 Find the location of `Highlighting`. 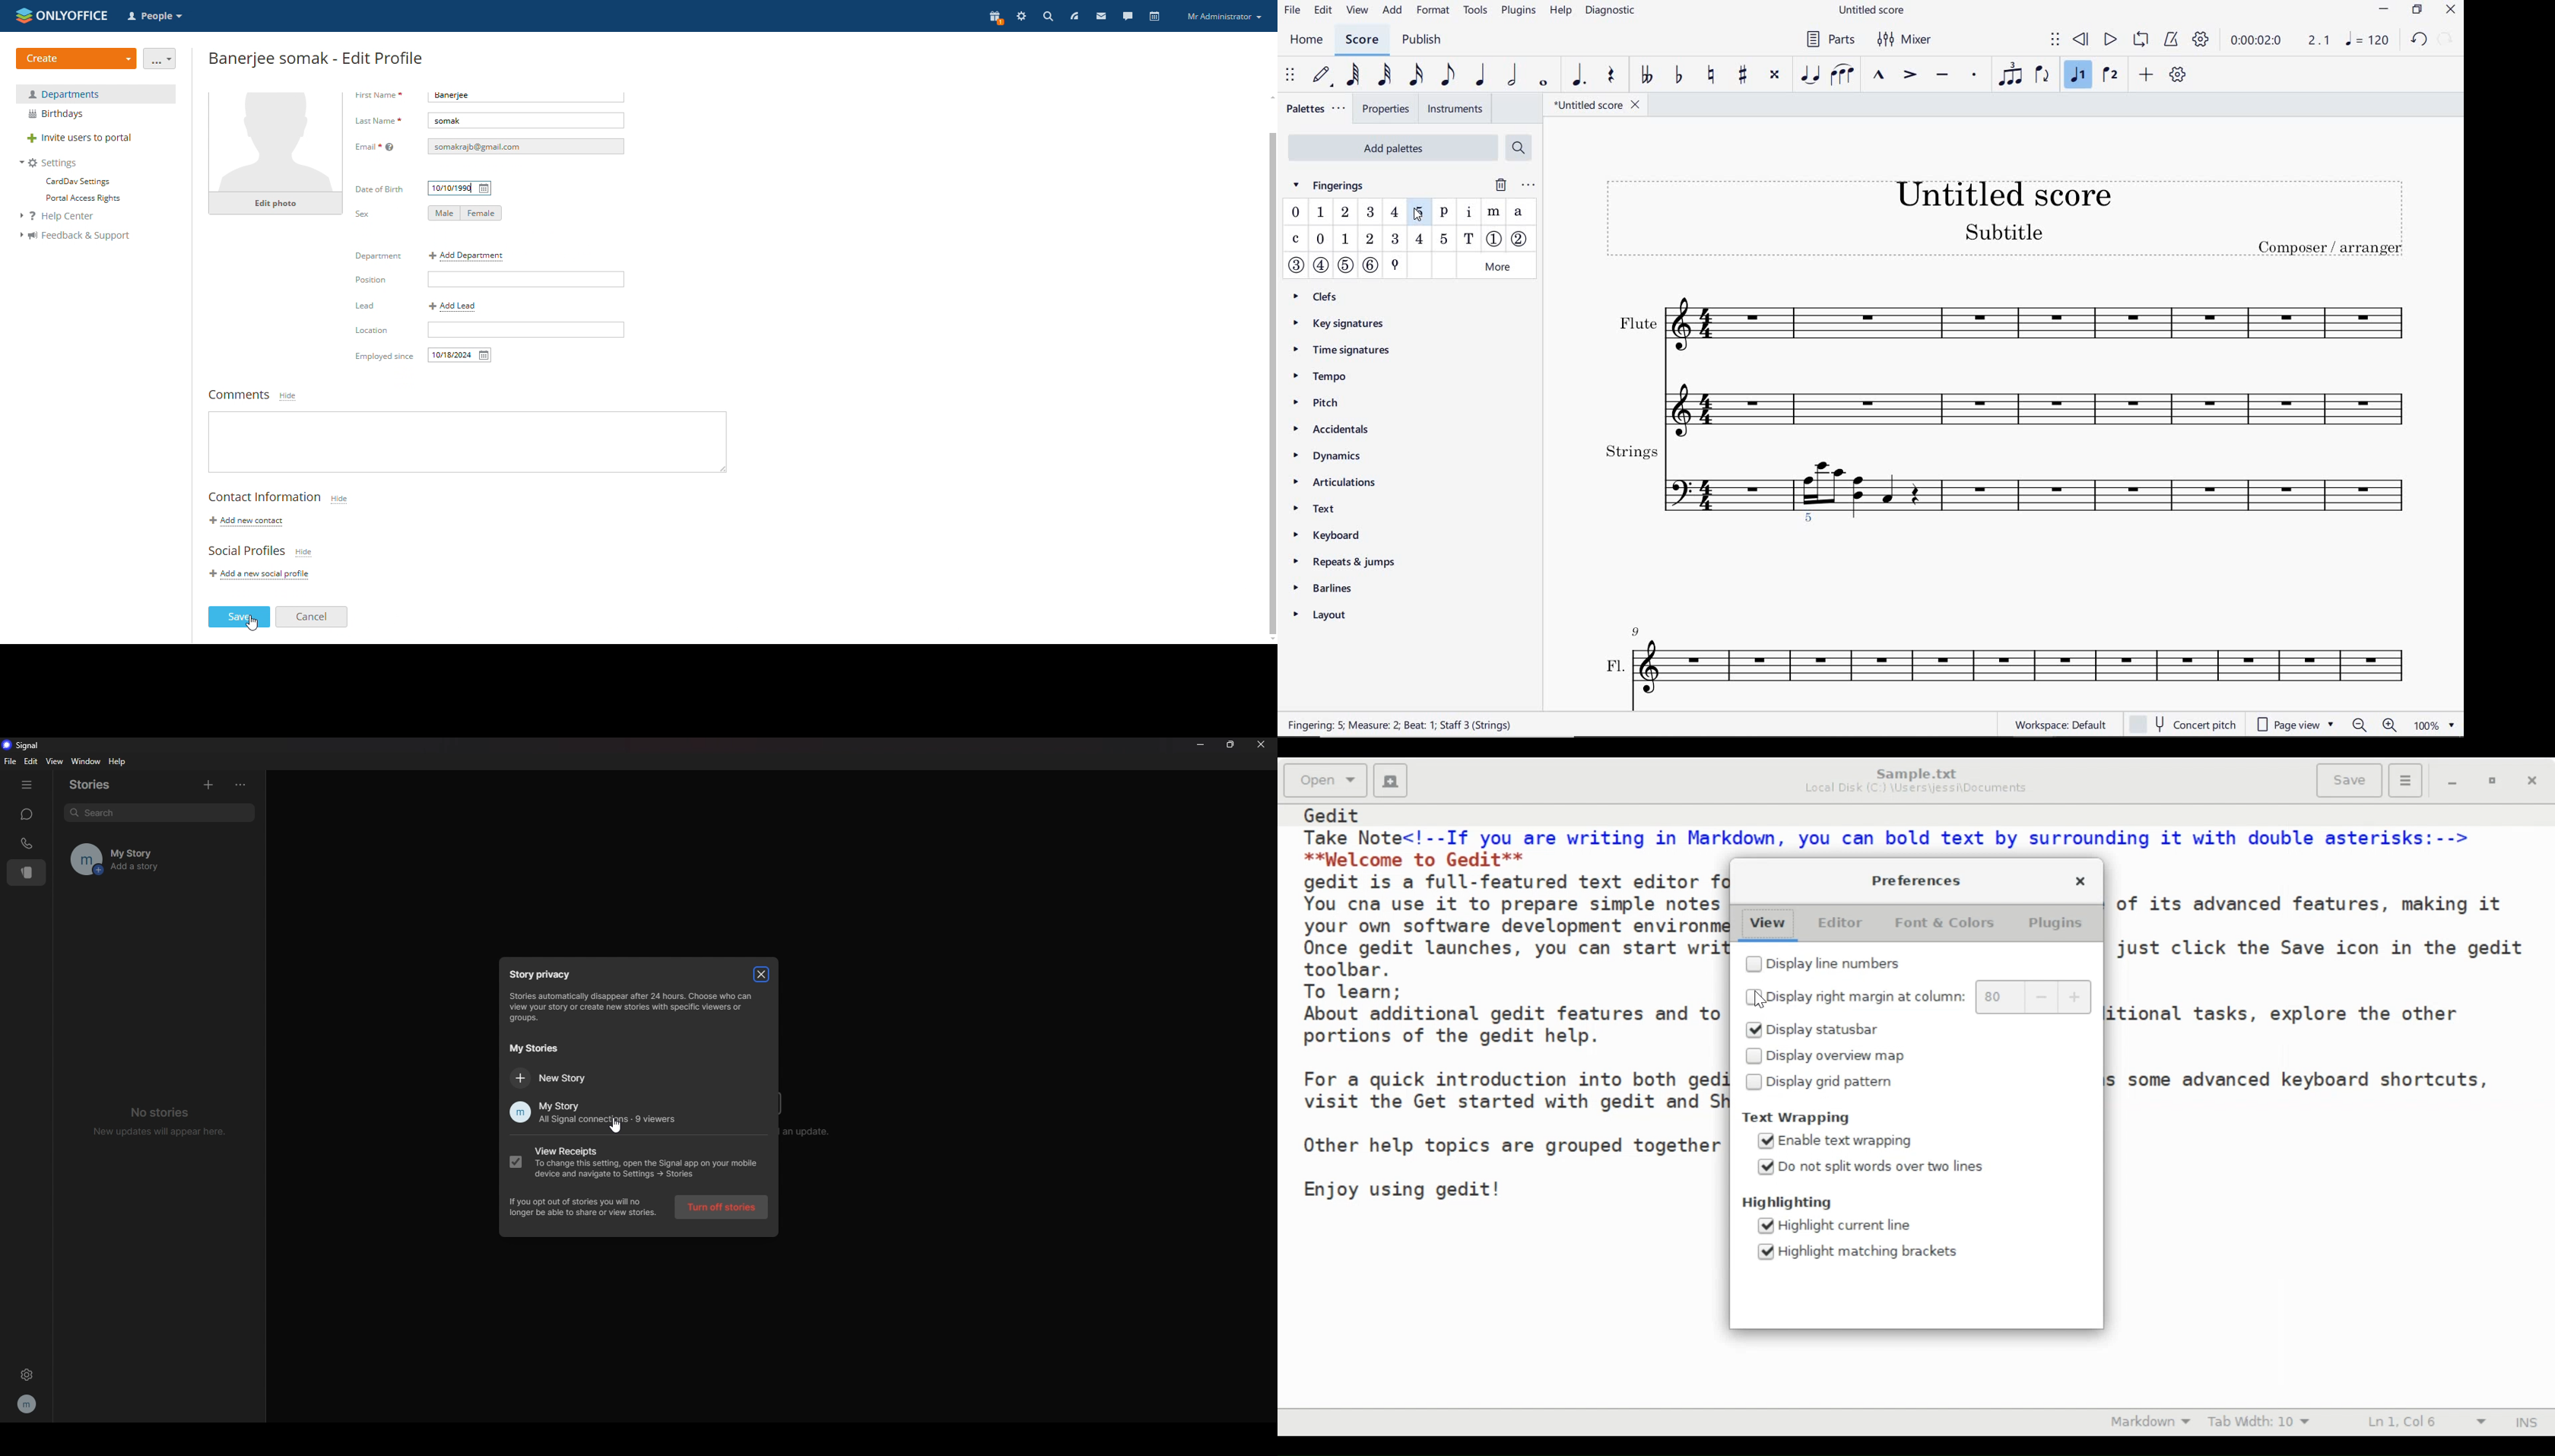

Highlighting is located at coordinates (1789, 1202).